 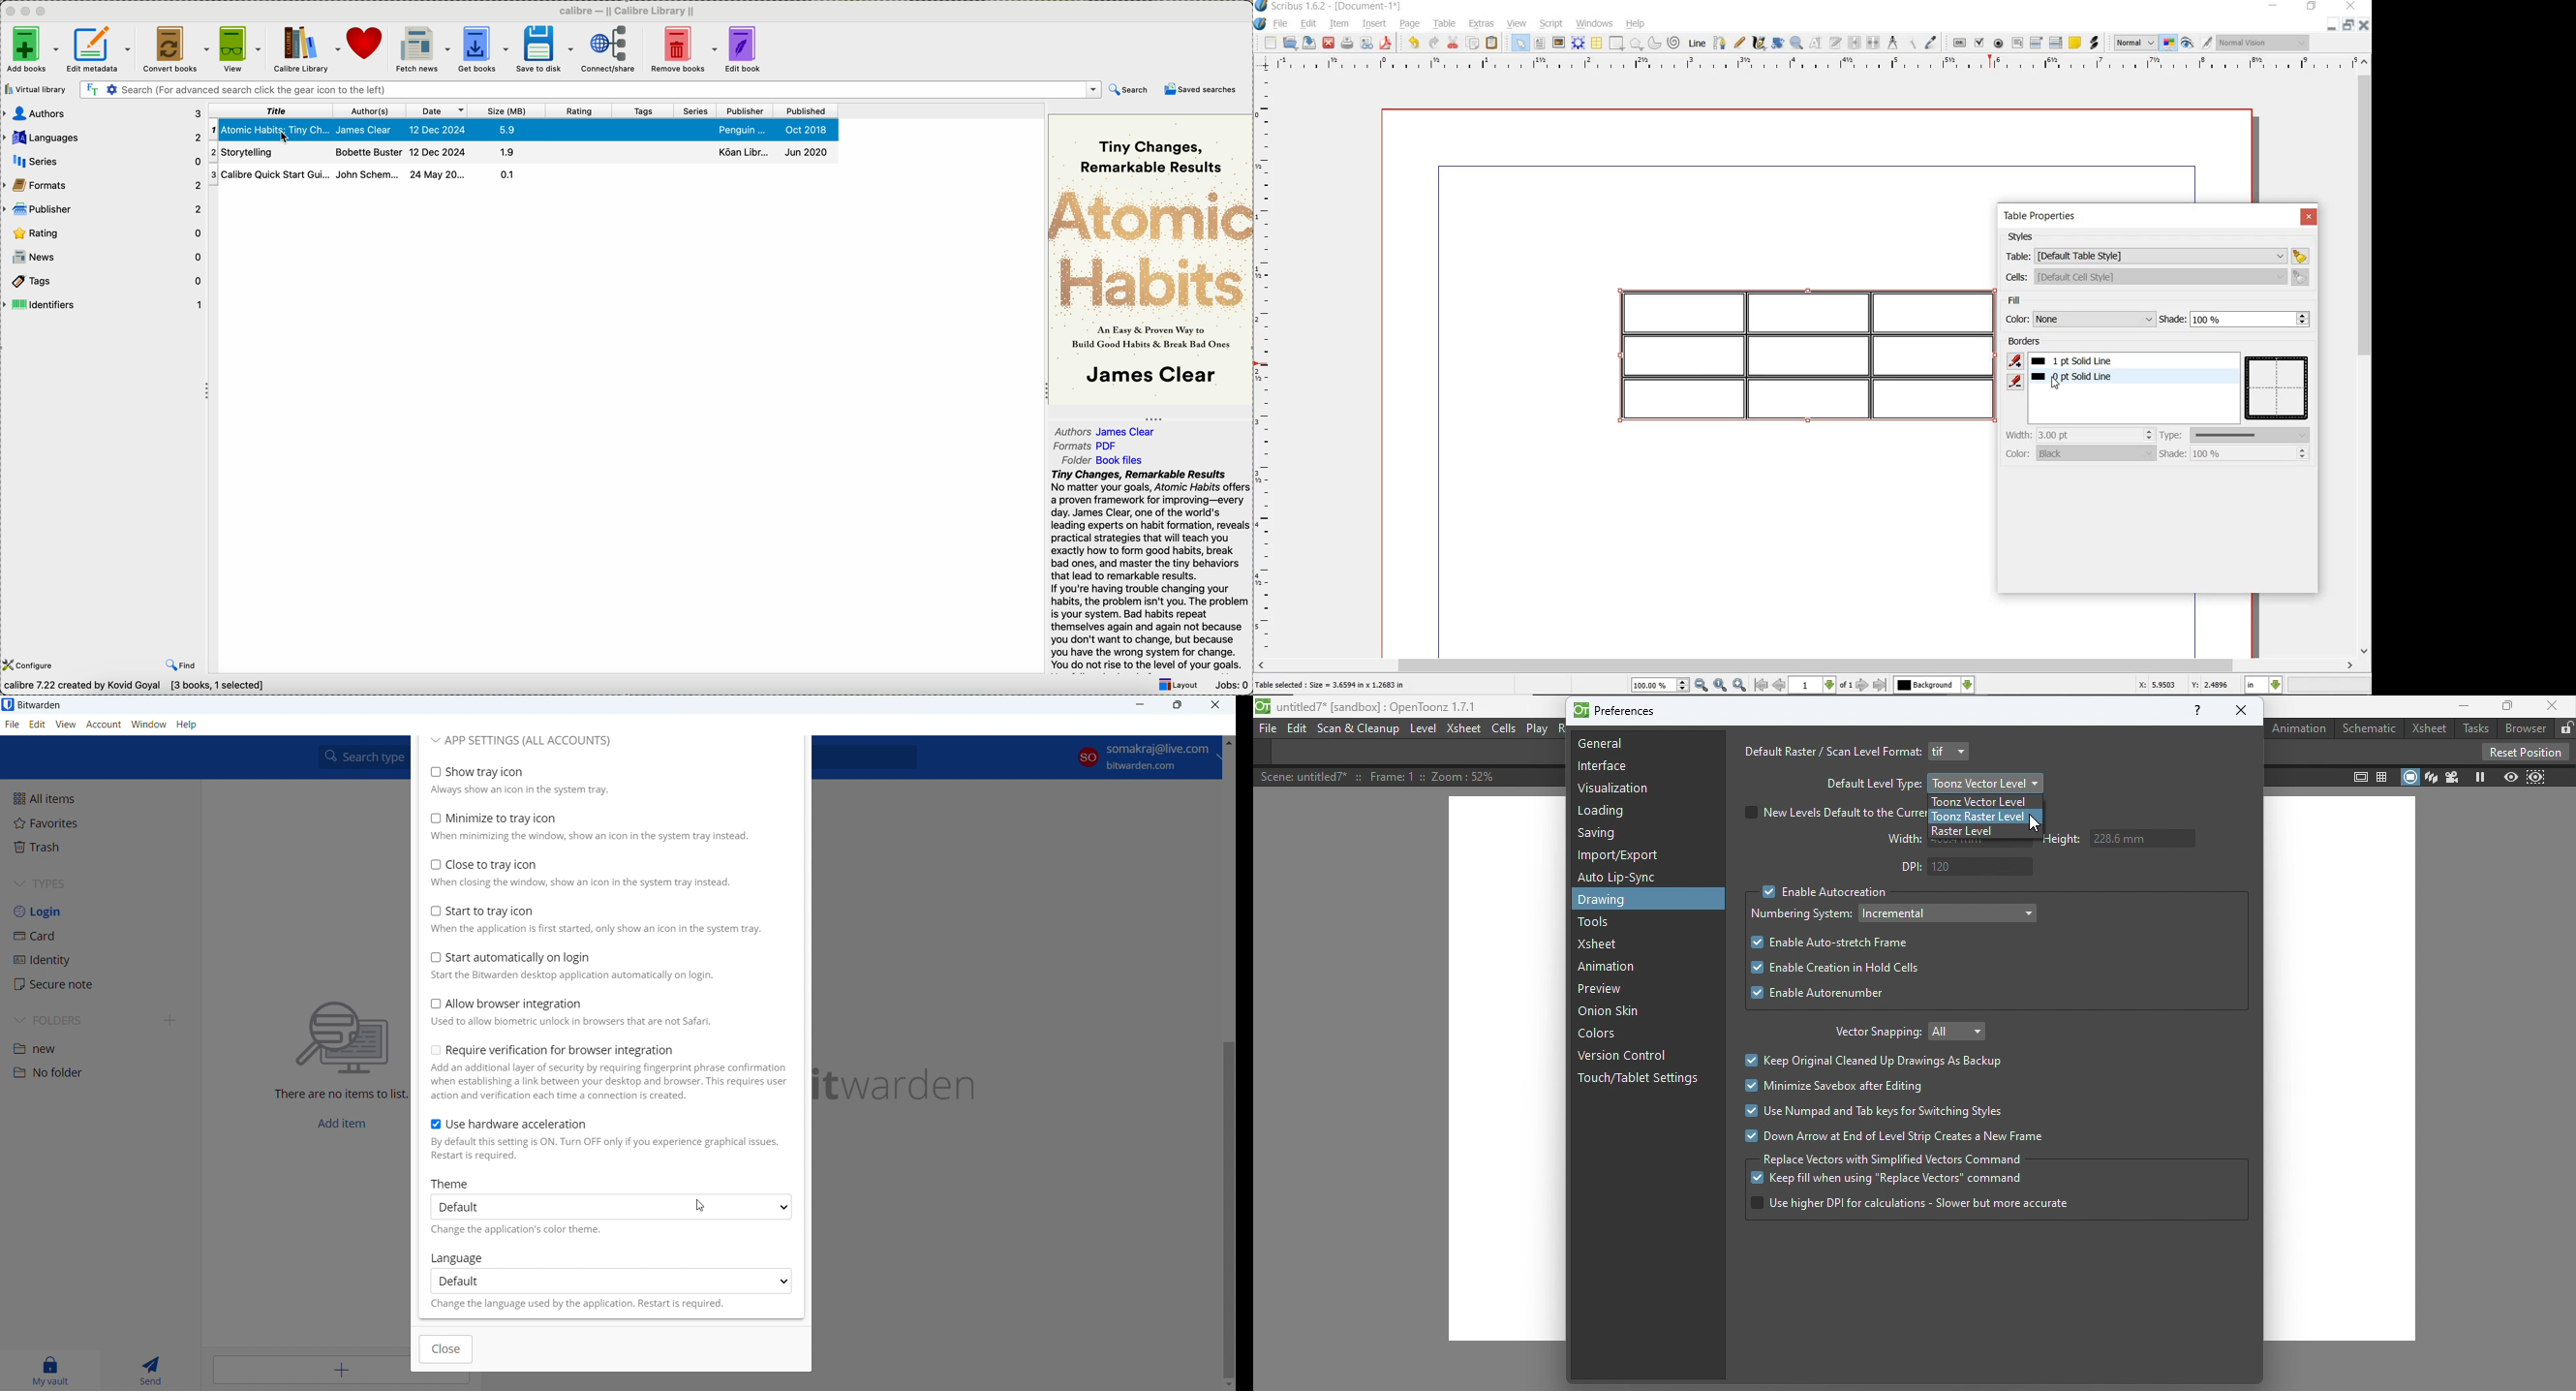 What do you see at coordinates (1897, 842) in the screenshot?
I see `Width` at bounding box center [1897, 842].